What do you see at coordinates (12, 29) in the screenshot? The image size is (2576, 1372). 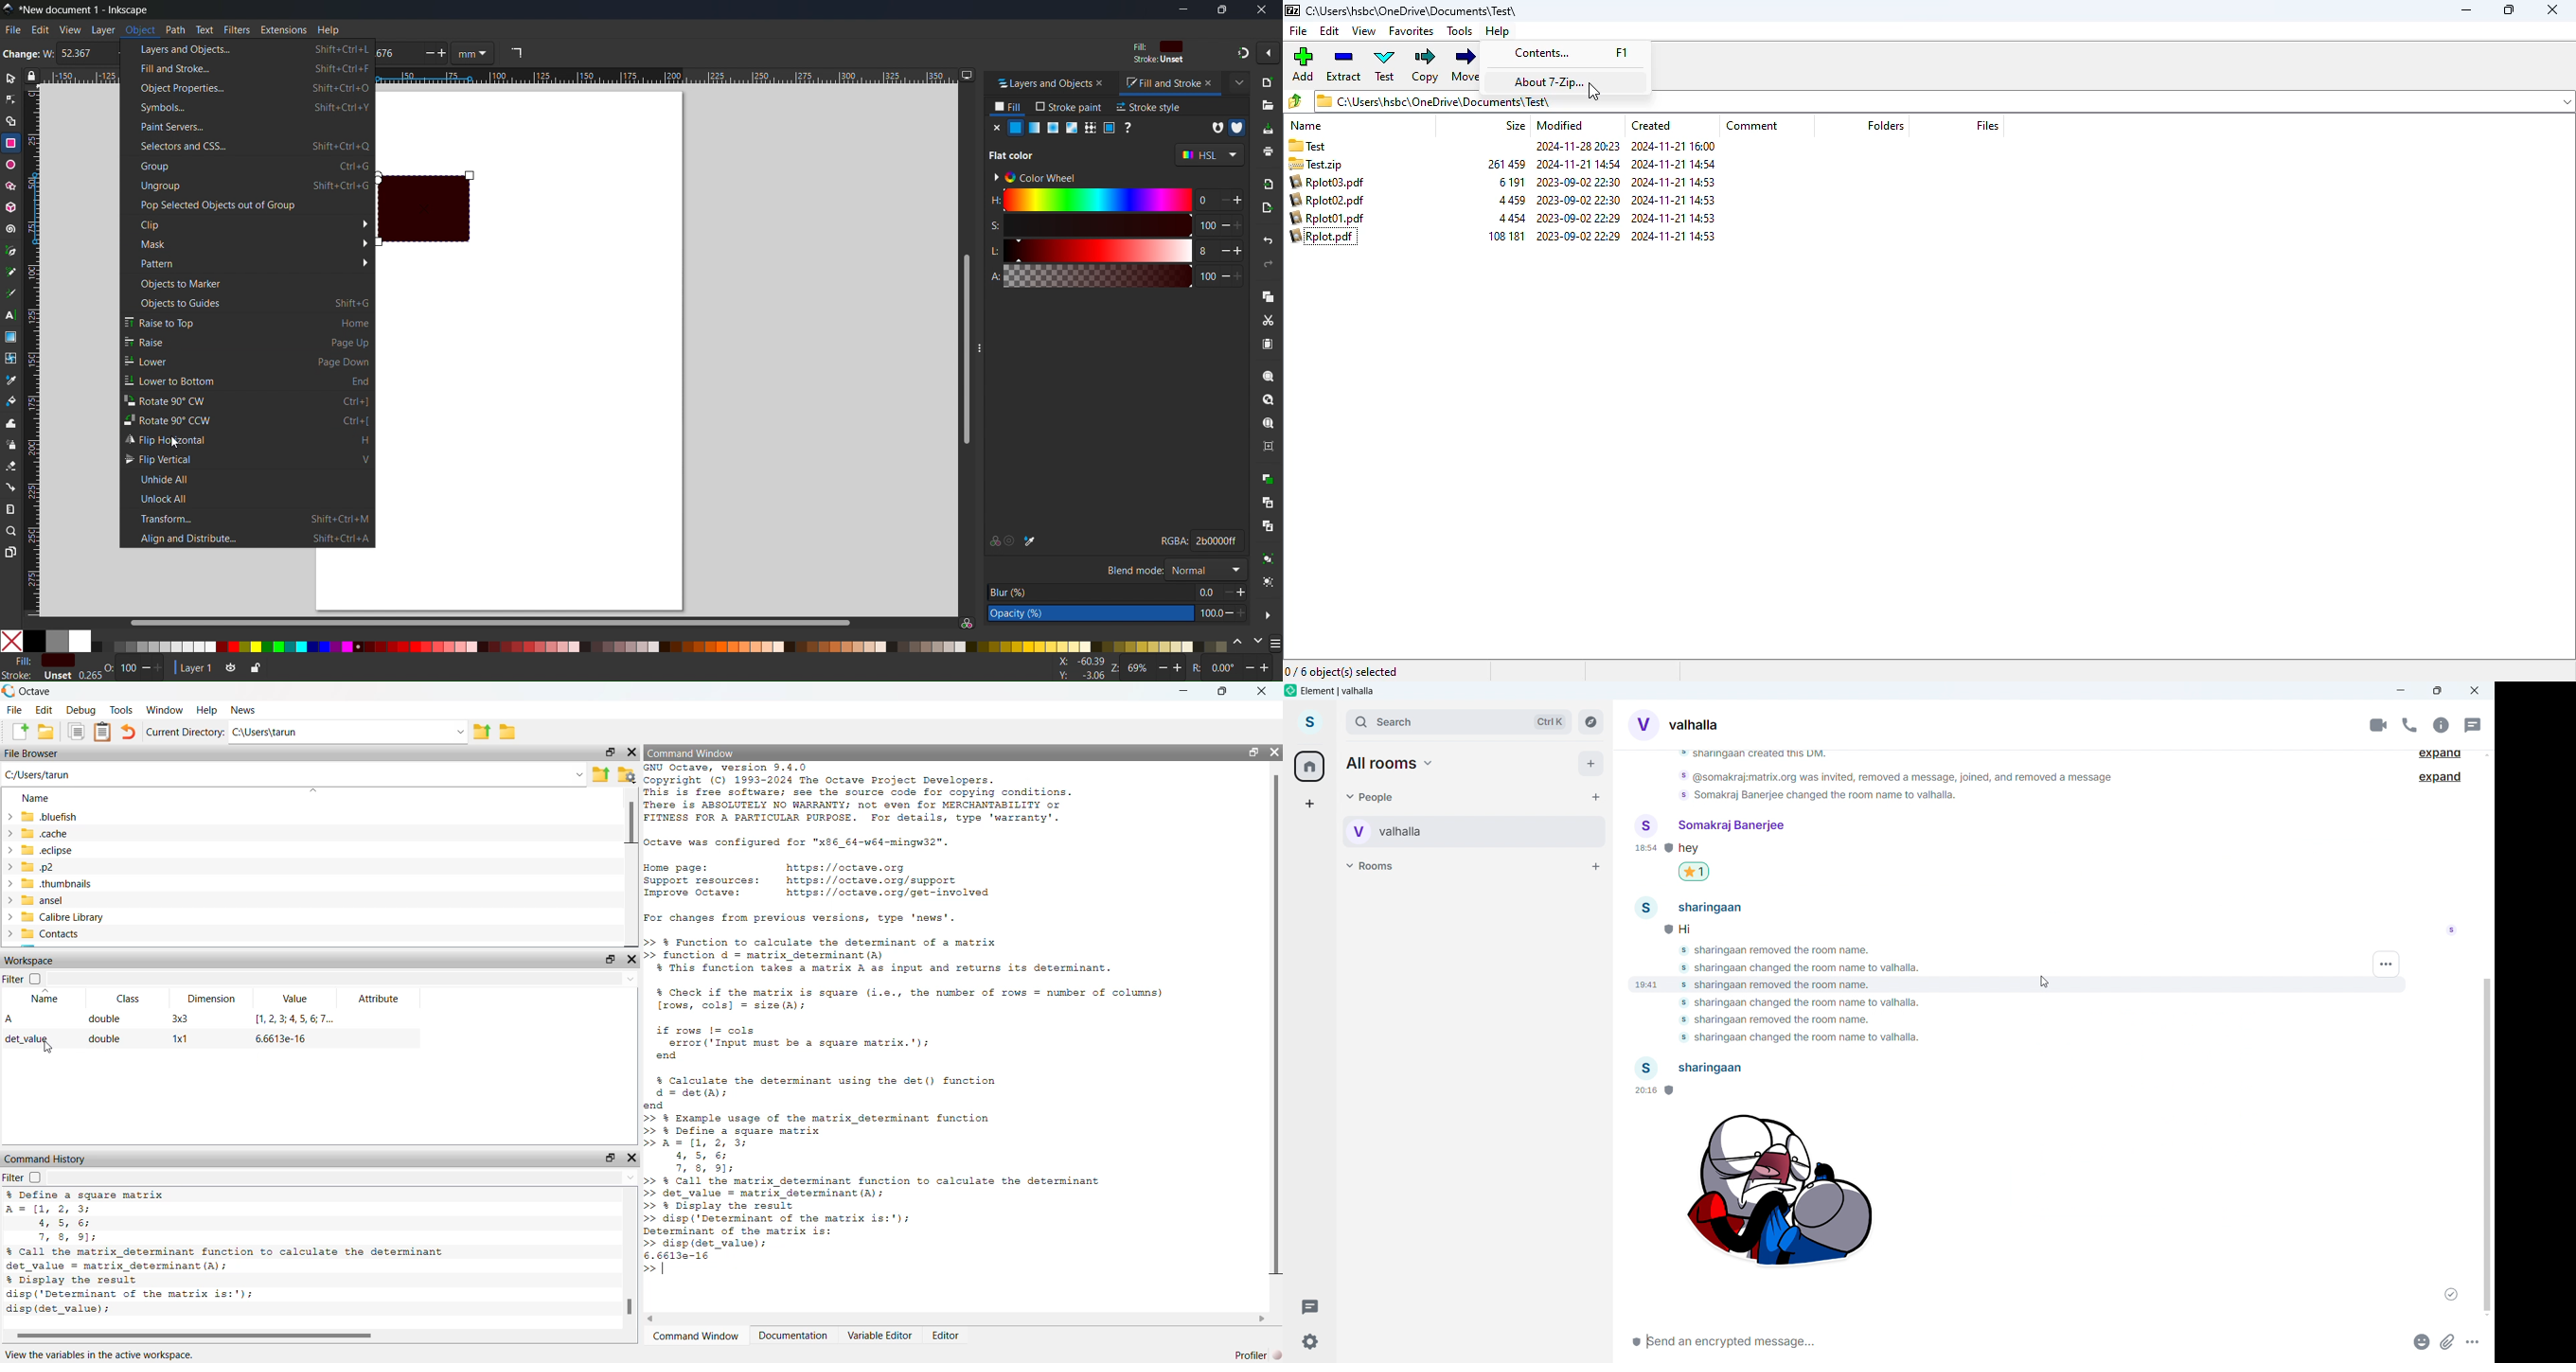 I see `File` at bounding box center [12, 29].